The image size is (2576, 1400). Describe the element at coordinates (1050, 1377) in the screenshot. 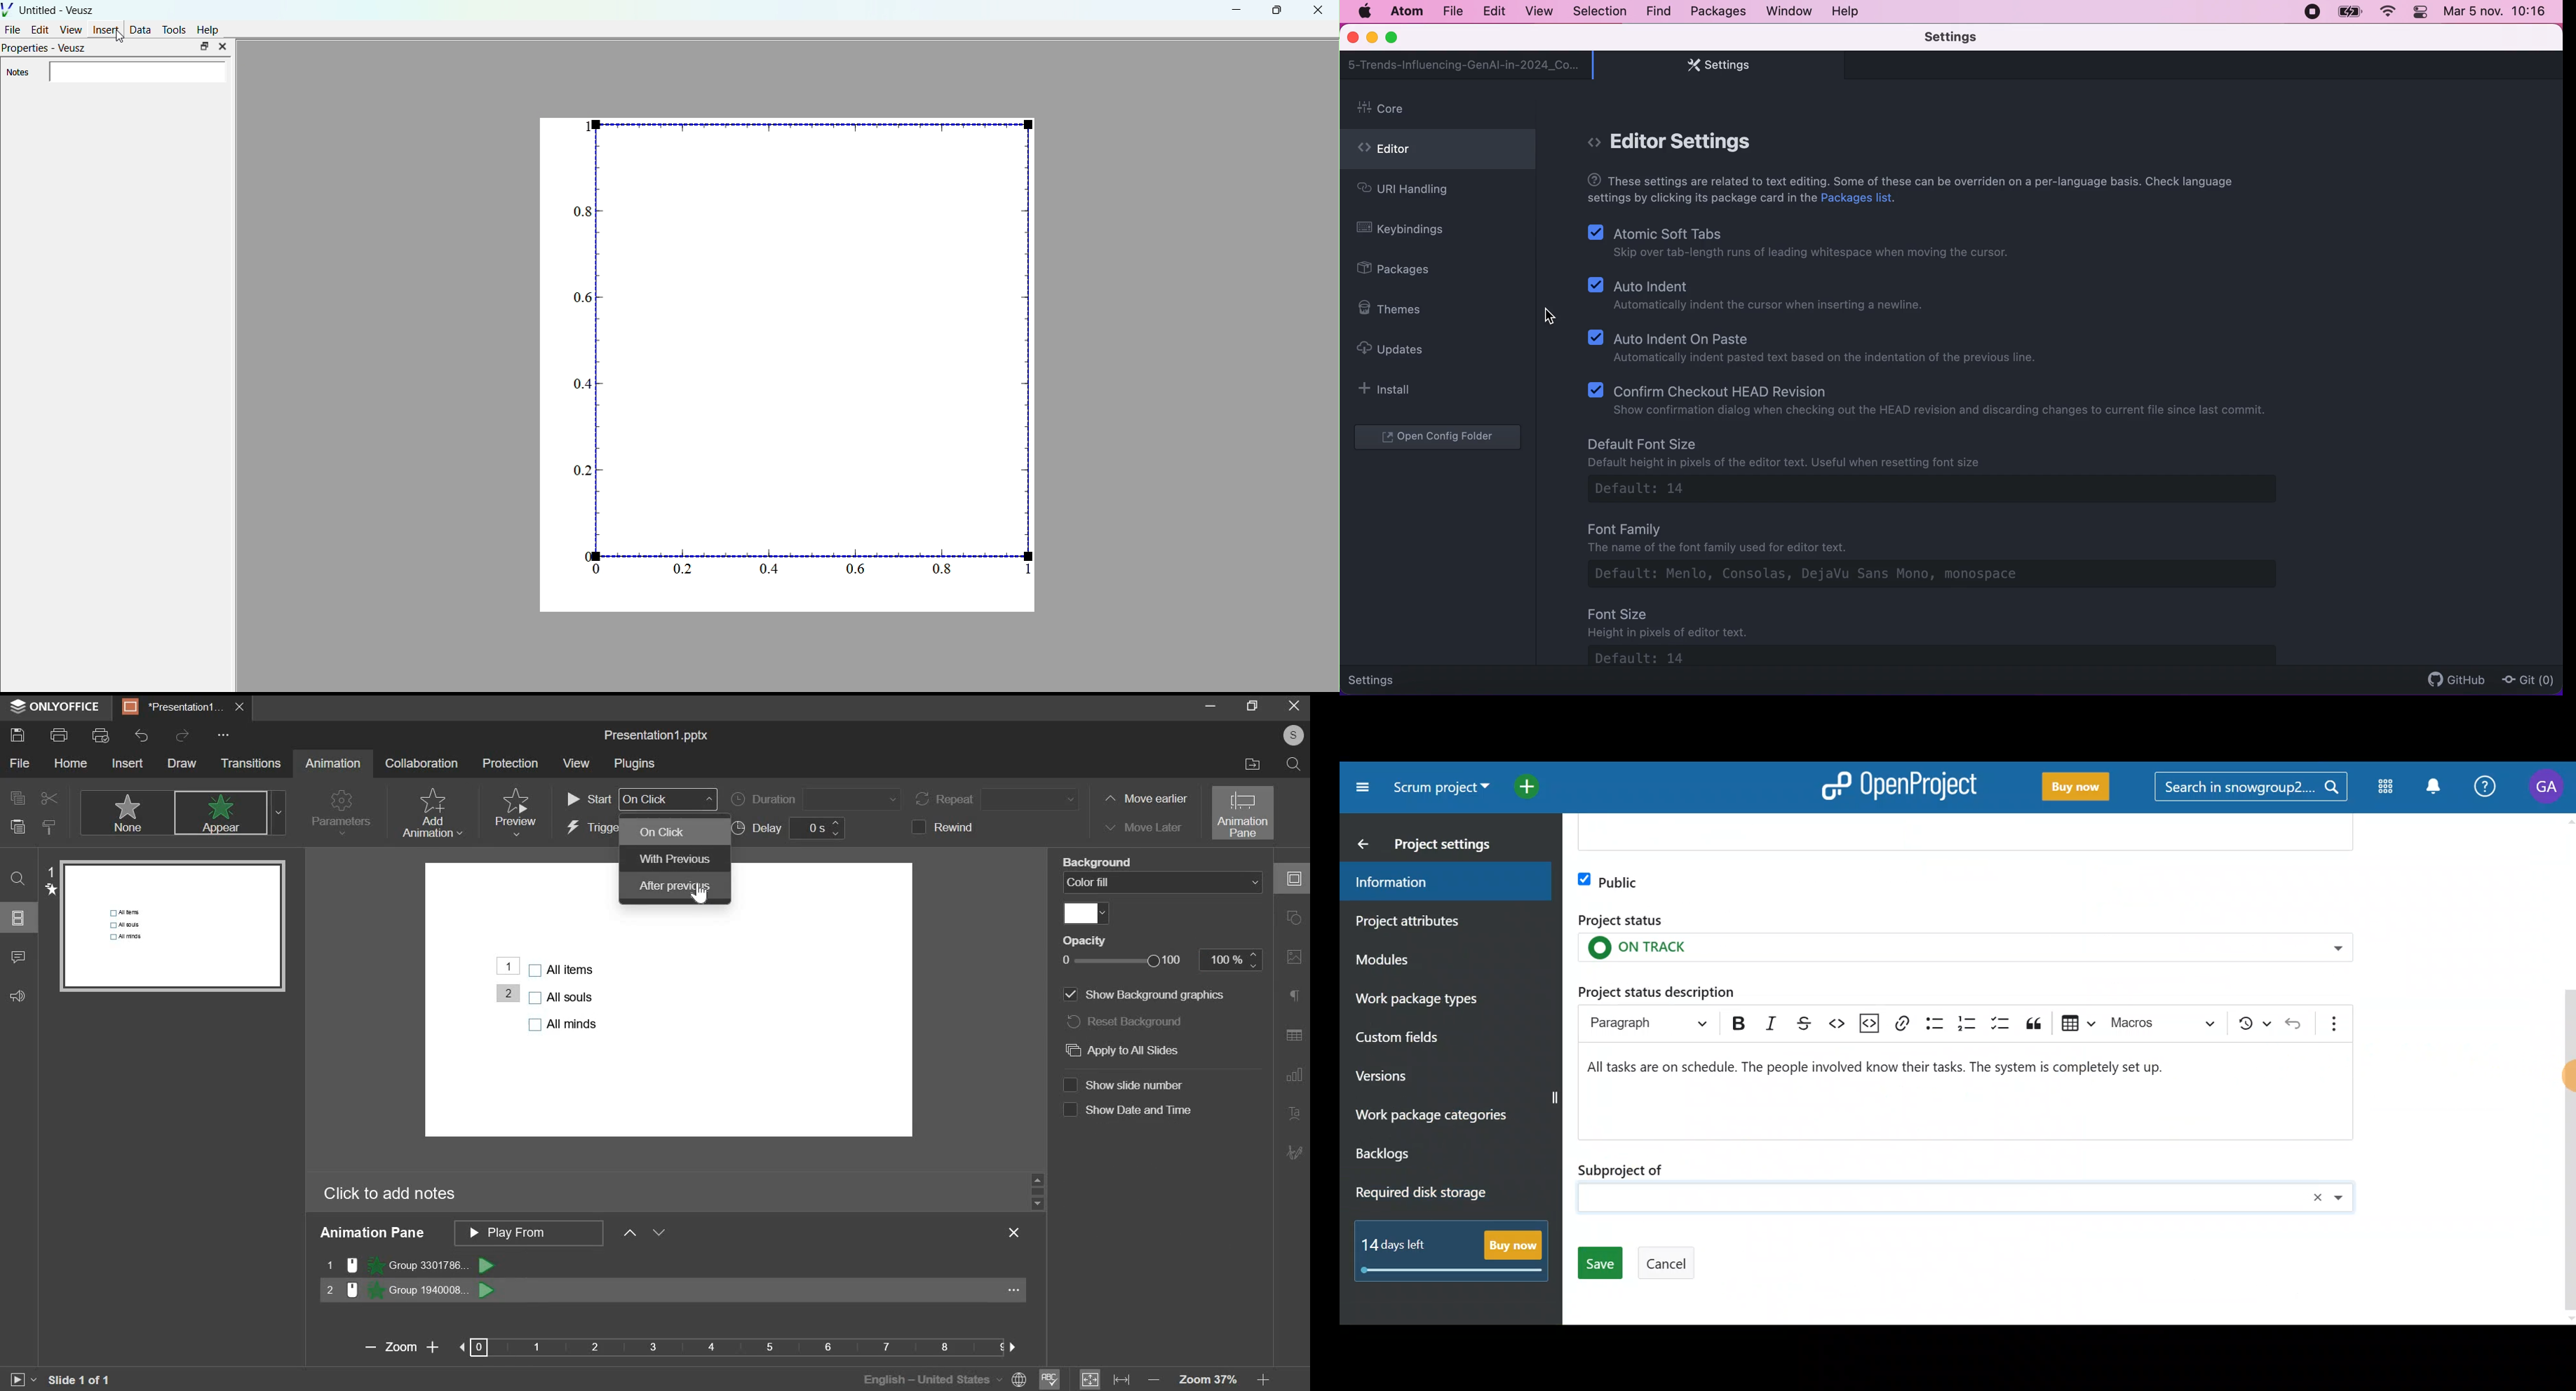

I see `spelling` at that location.